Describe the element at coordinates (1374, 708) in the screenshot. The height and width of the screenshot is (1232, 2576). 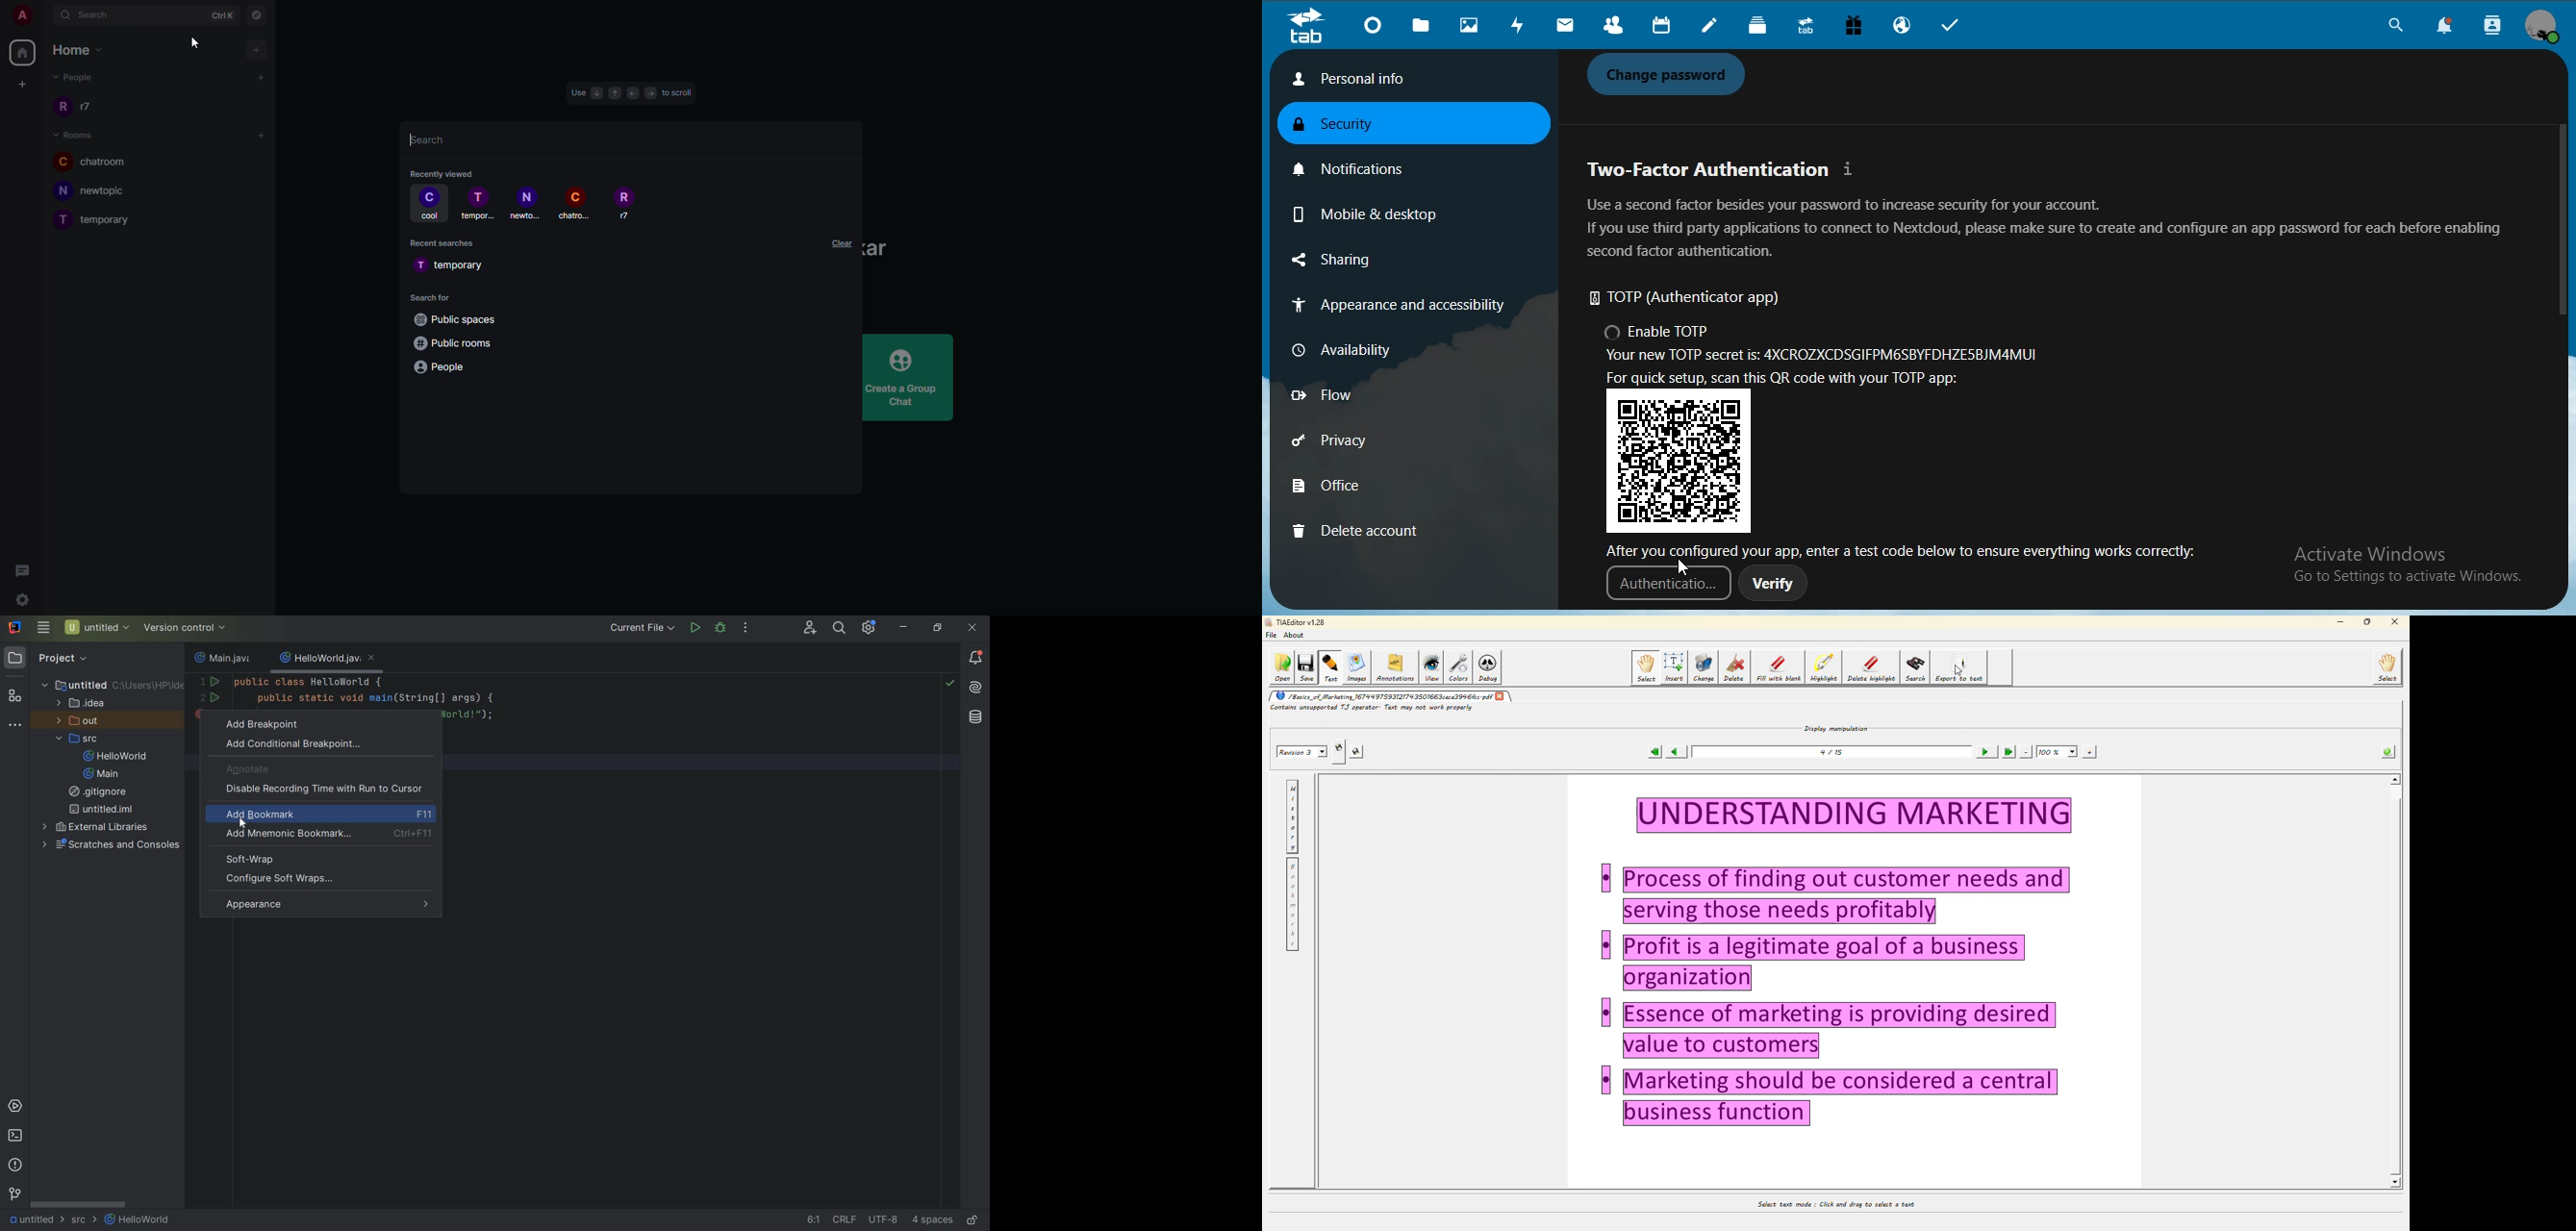
I see `info` at that location.